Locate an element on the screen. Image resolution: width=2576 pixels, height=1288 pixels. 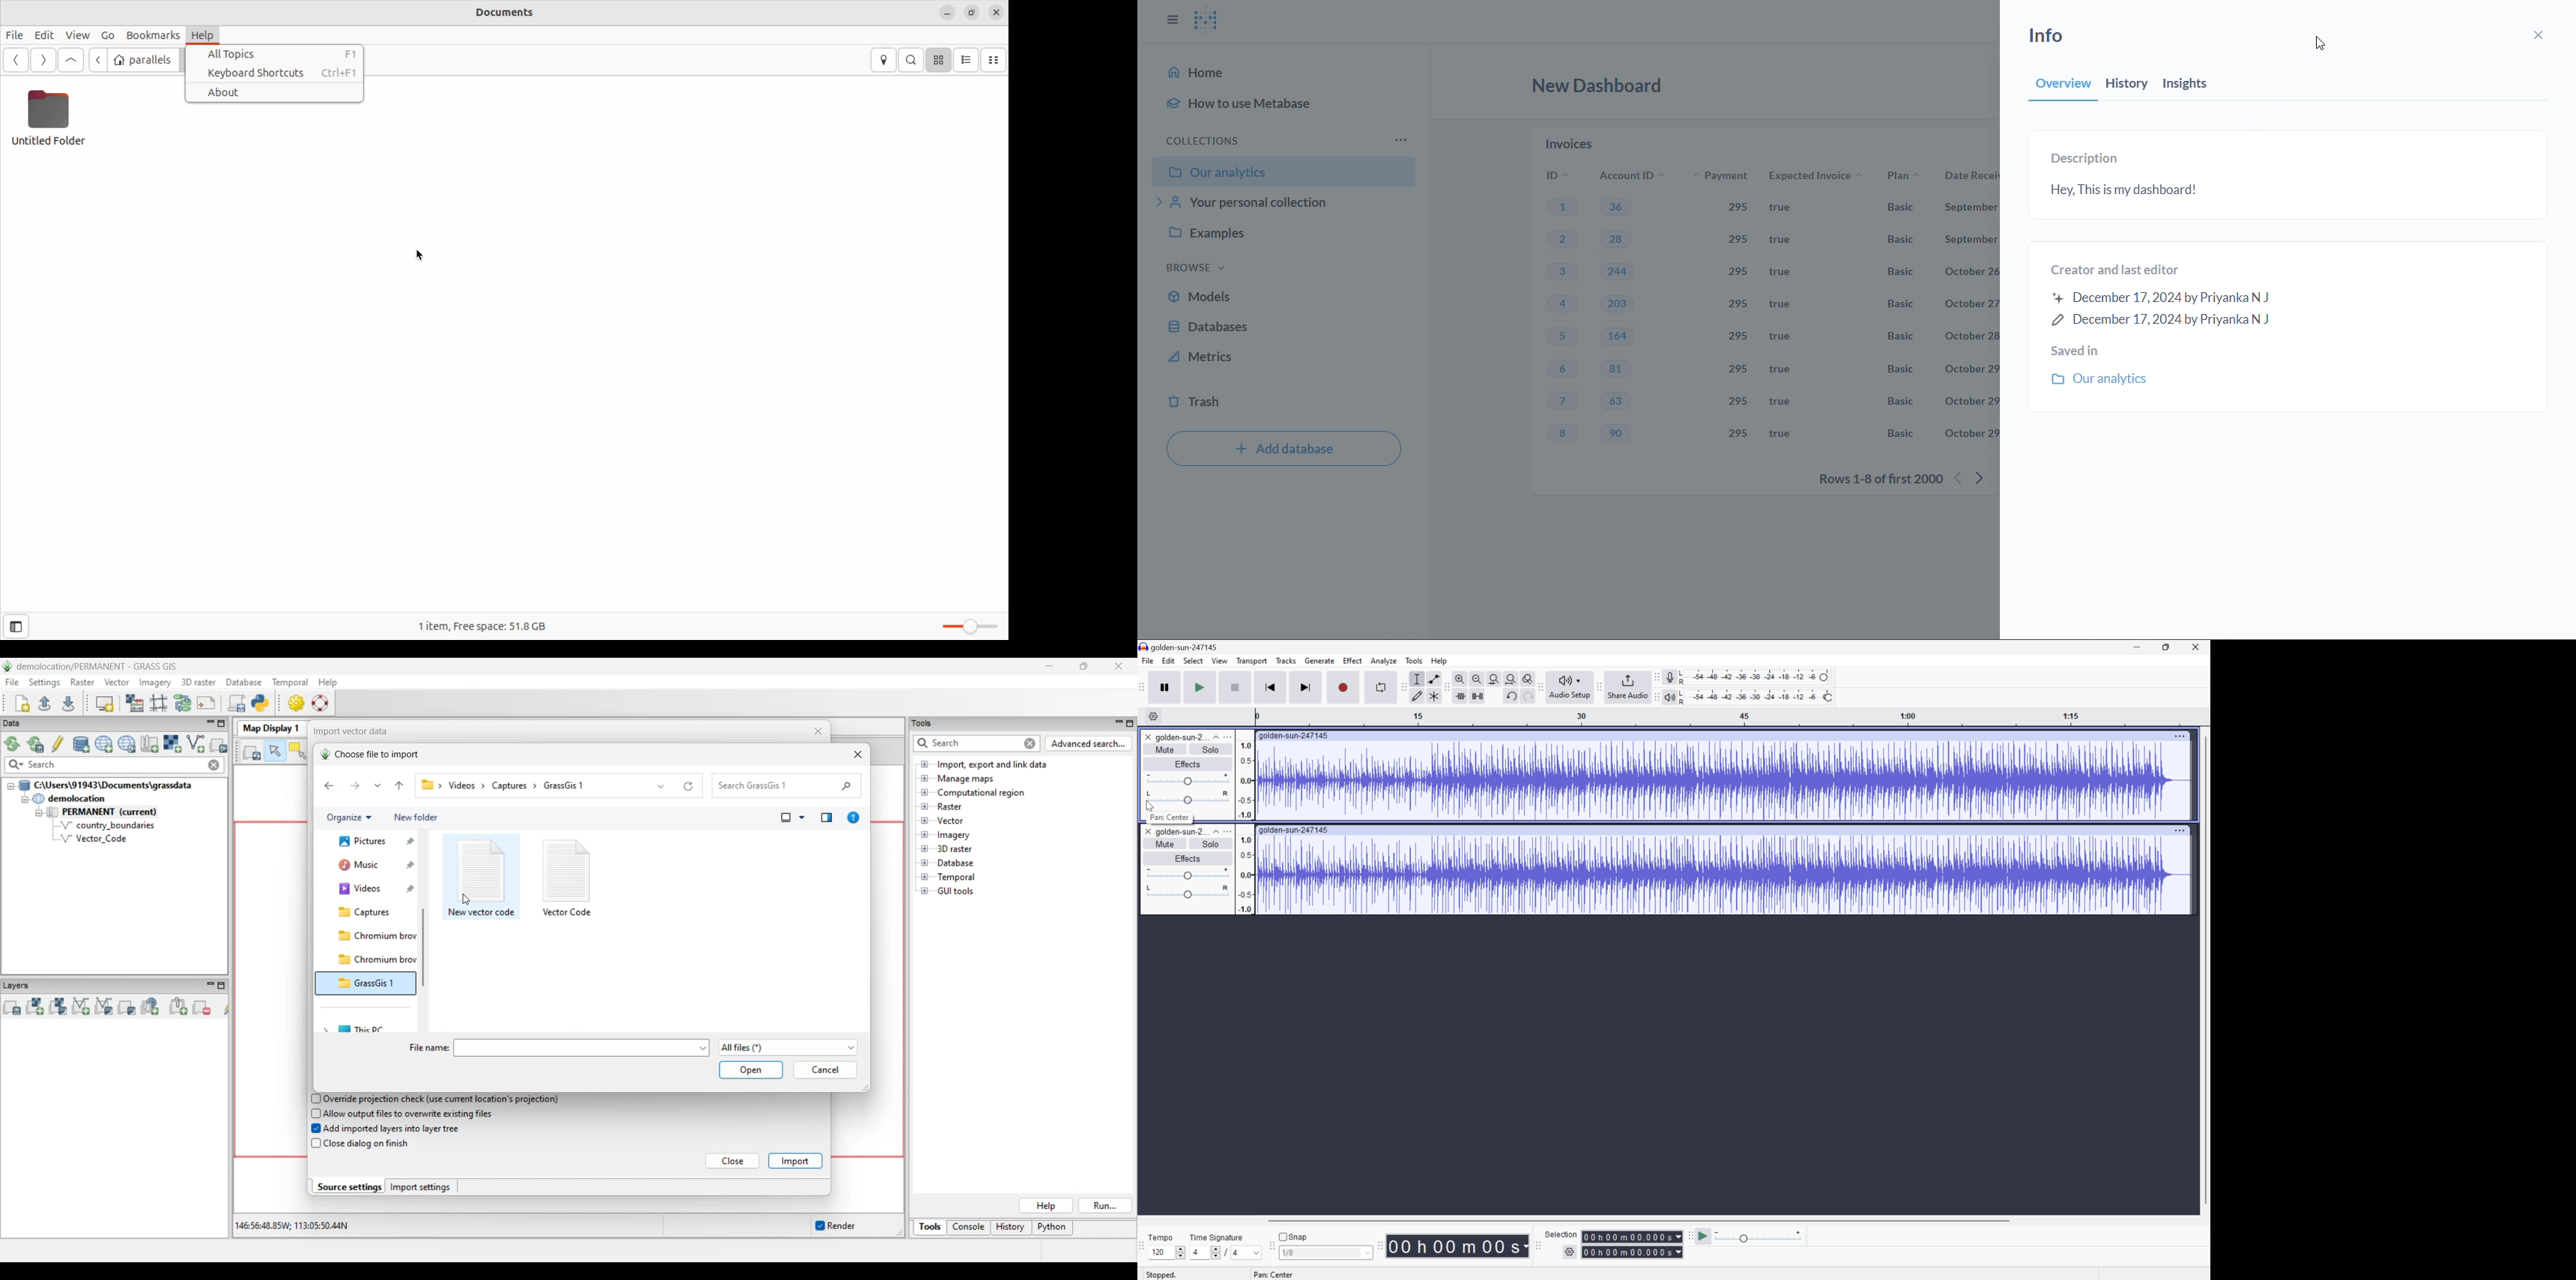
Audacity playback meter toolbar is located at coordinates (1655, 693).